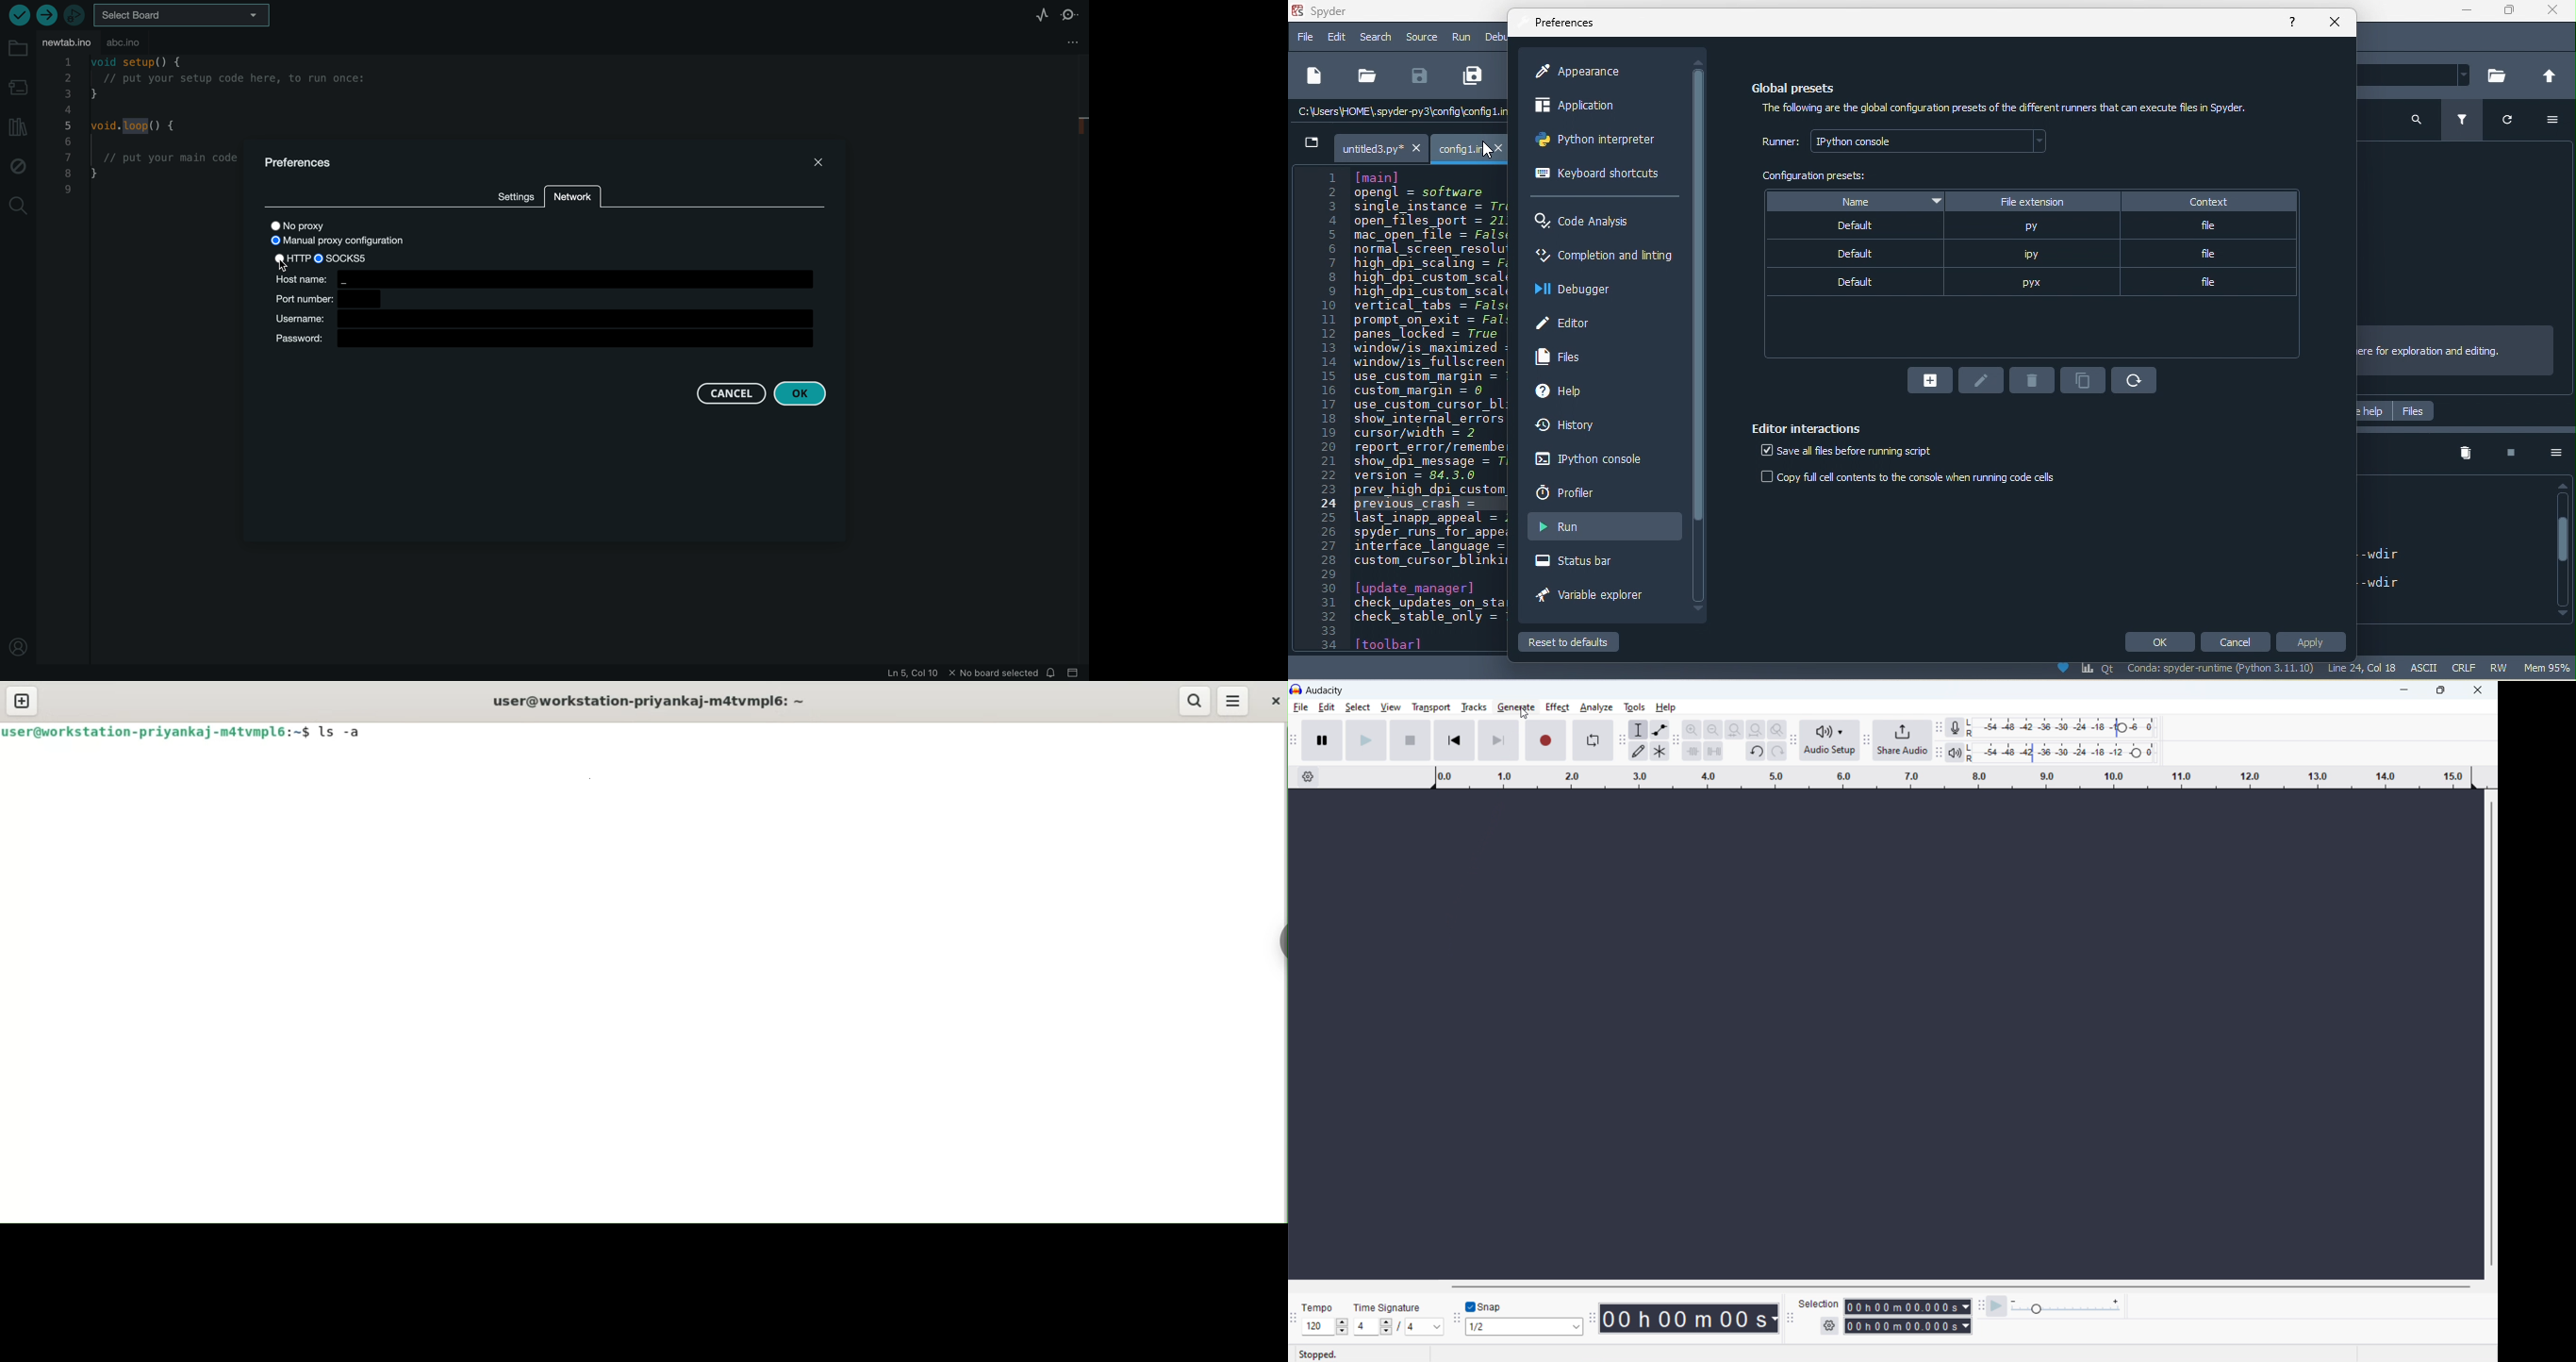  I want to click on files, so click(2412, 410).